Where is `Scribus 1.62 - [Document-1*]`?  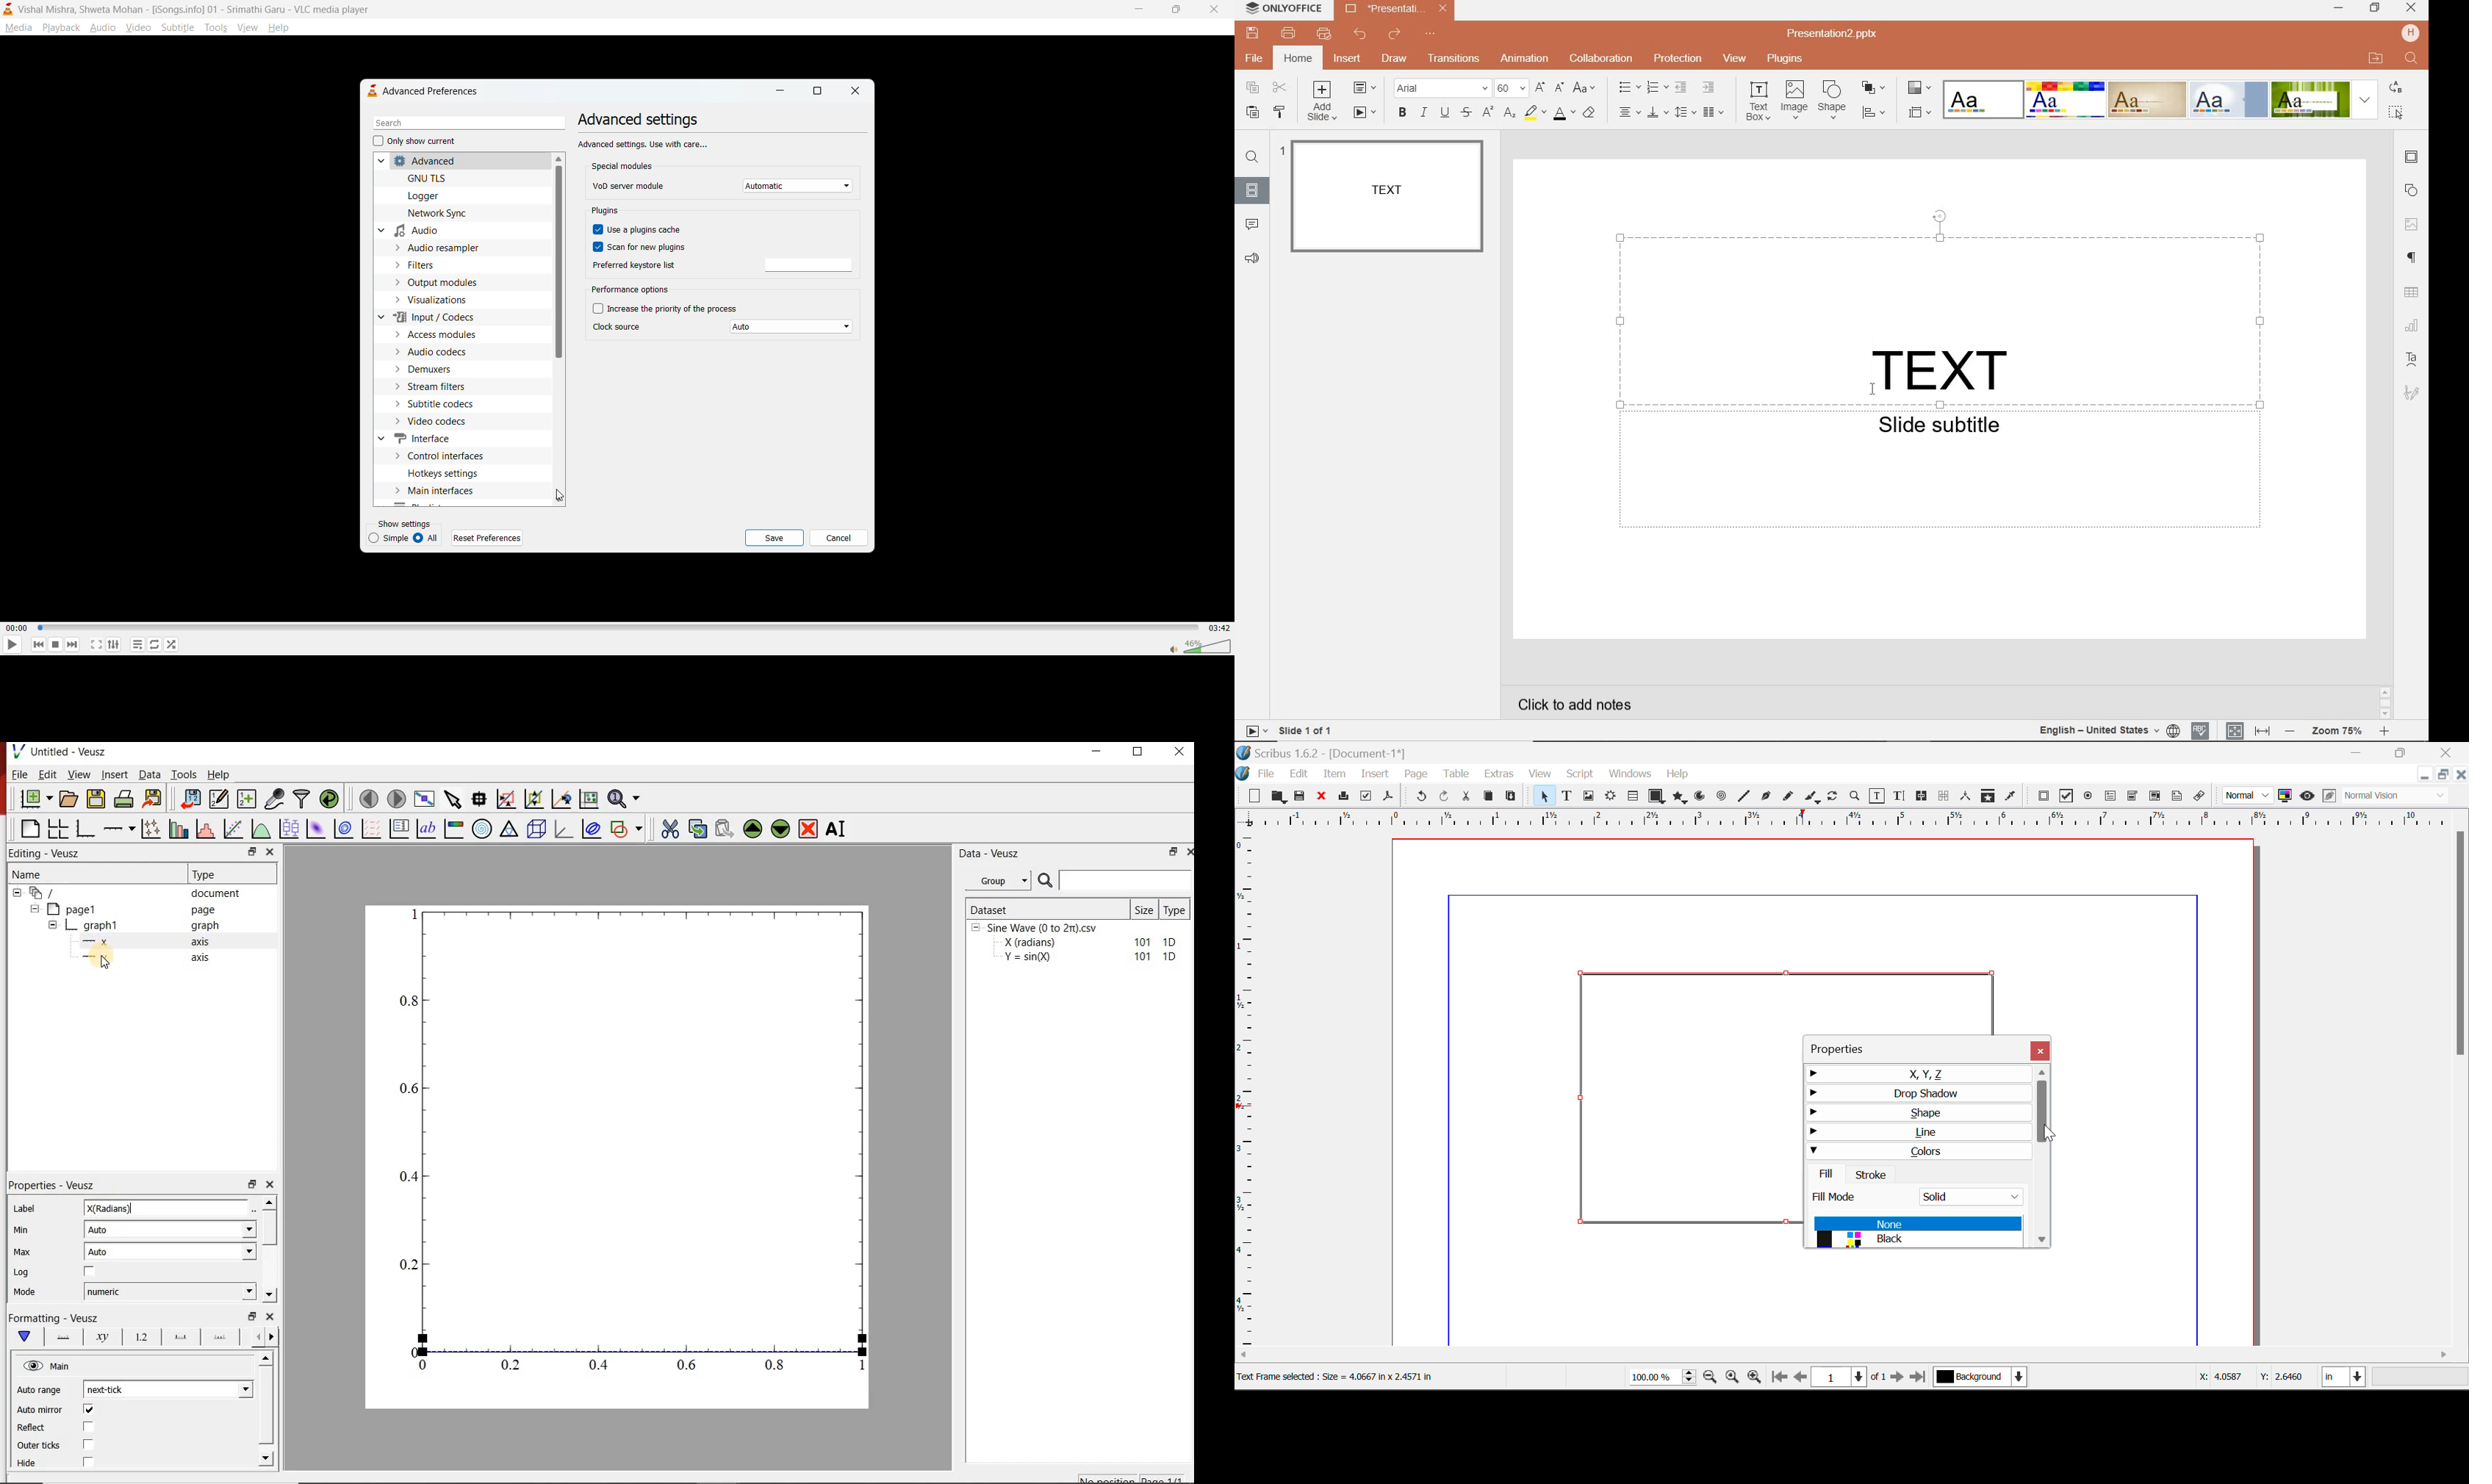
Scribus 1.62 - [Document-1*] is located at coordinates (1327, 751).